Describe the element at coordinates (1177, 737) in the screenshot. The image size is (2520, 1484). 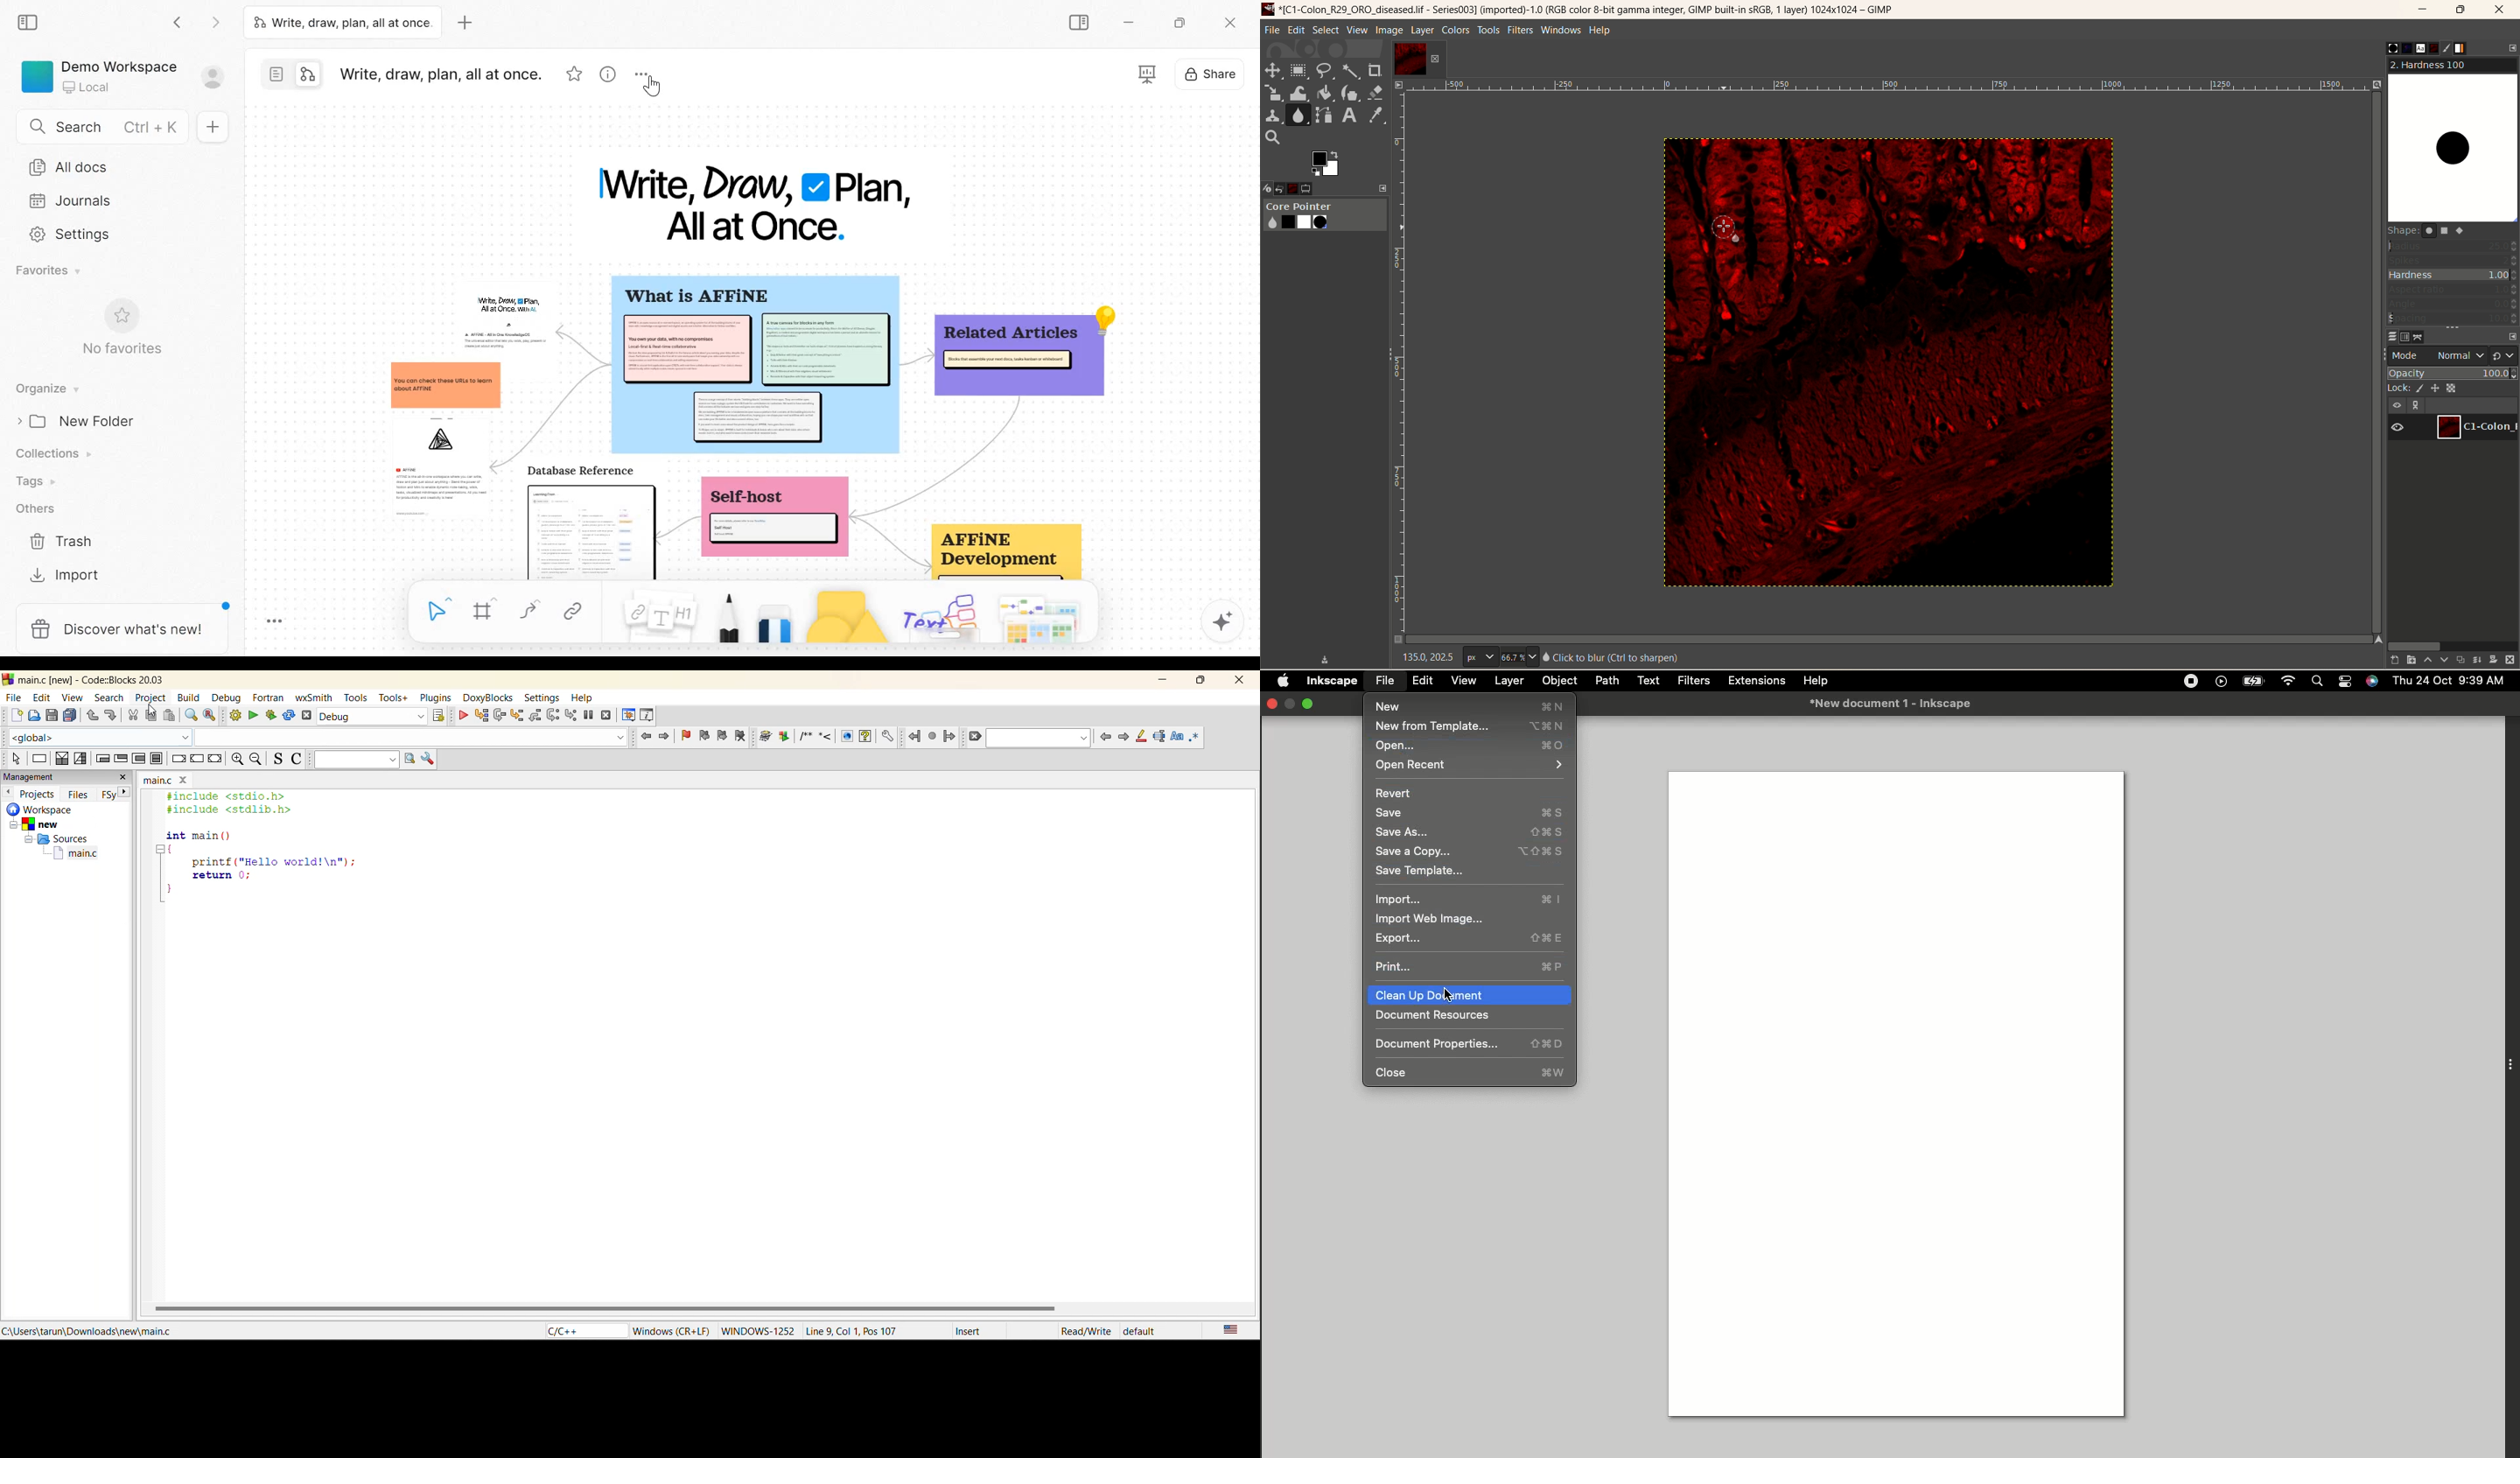
I see `match case` at that location.